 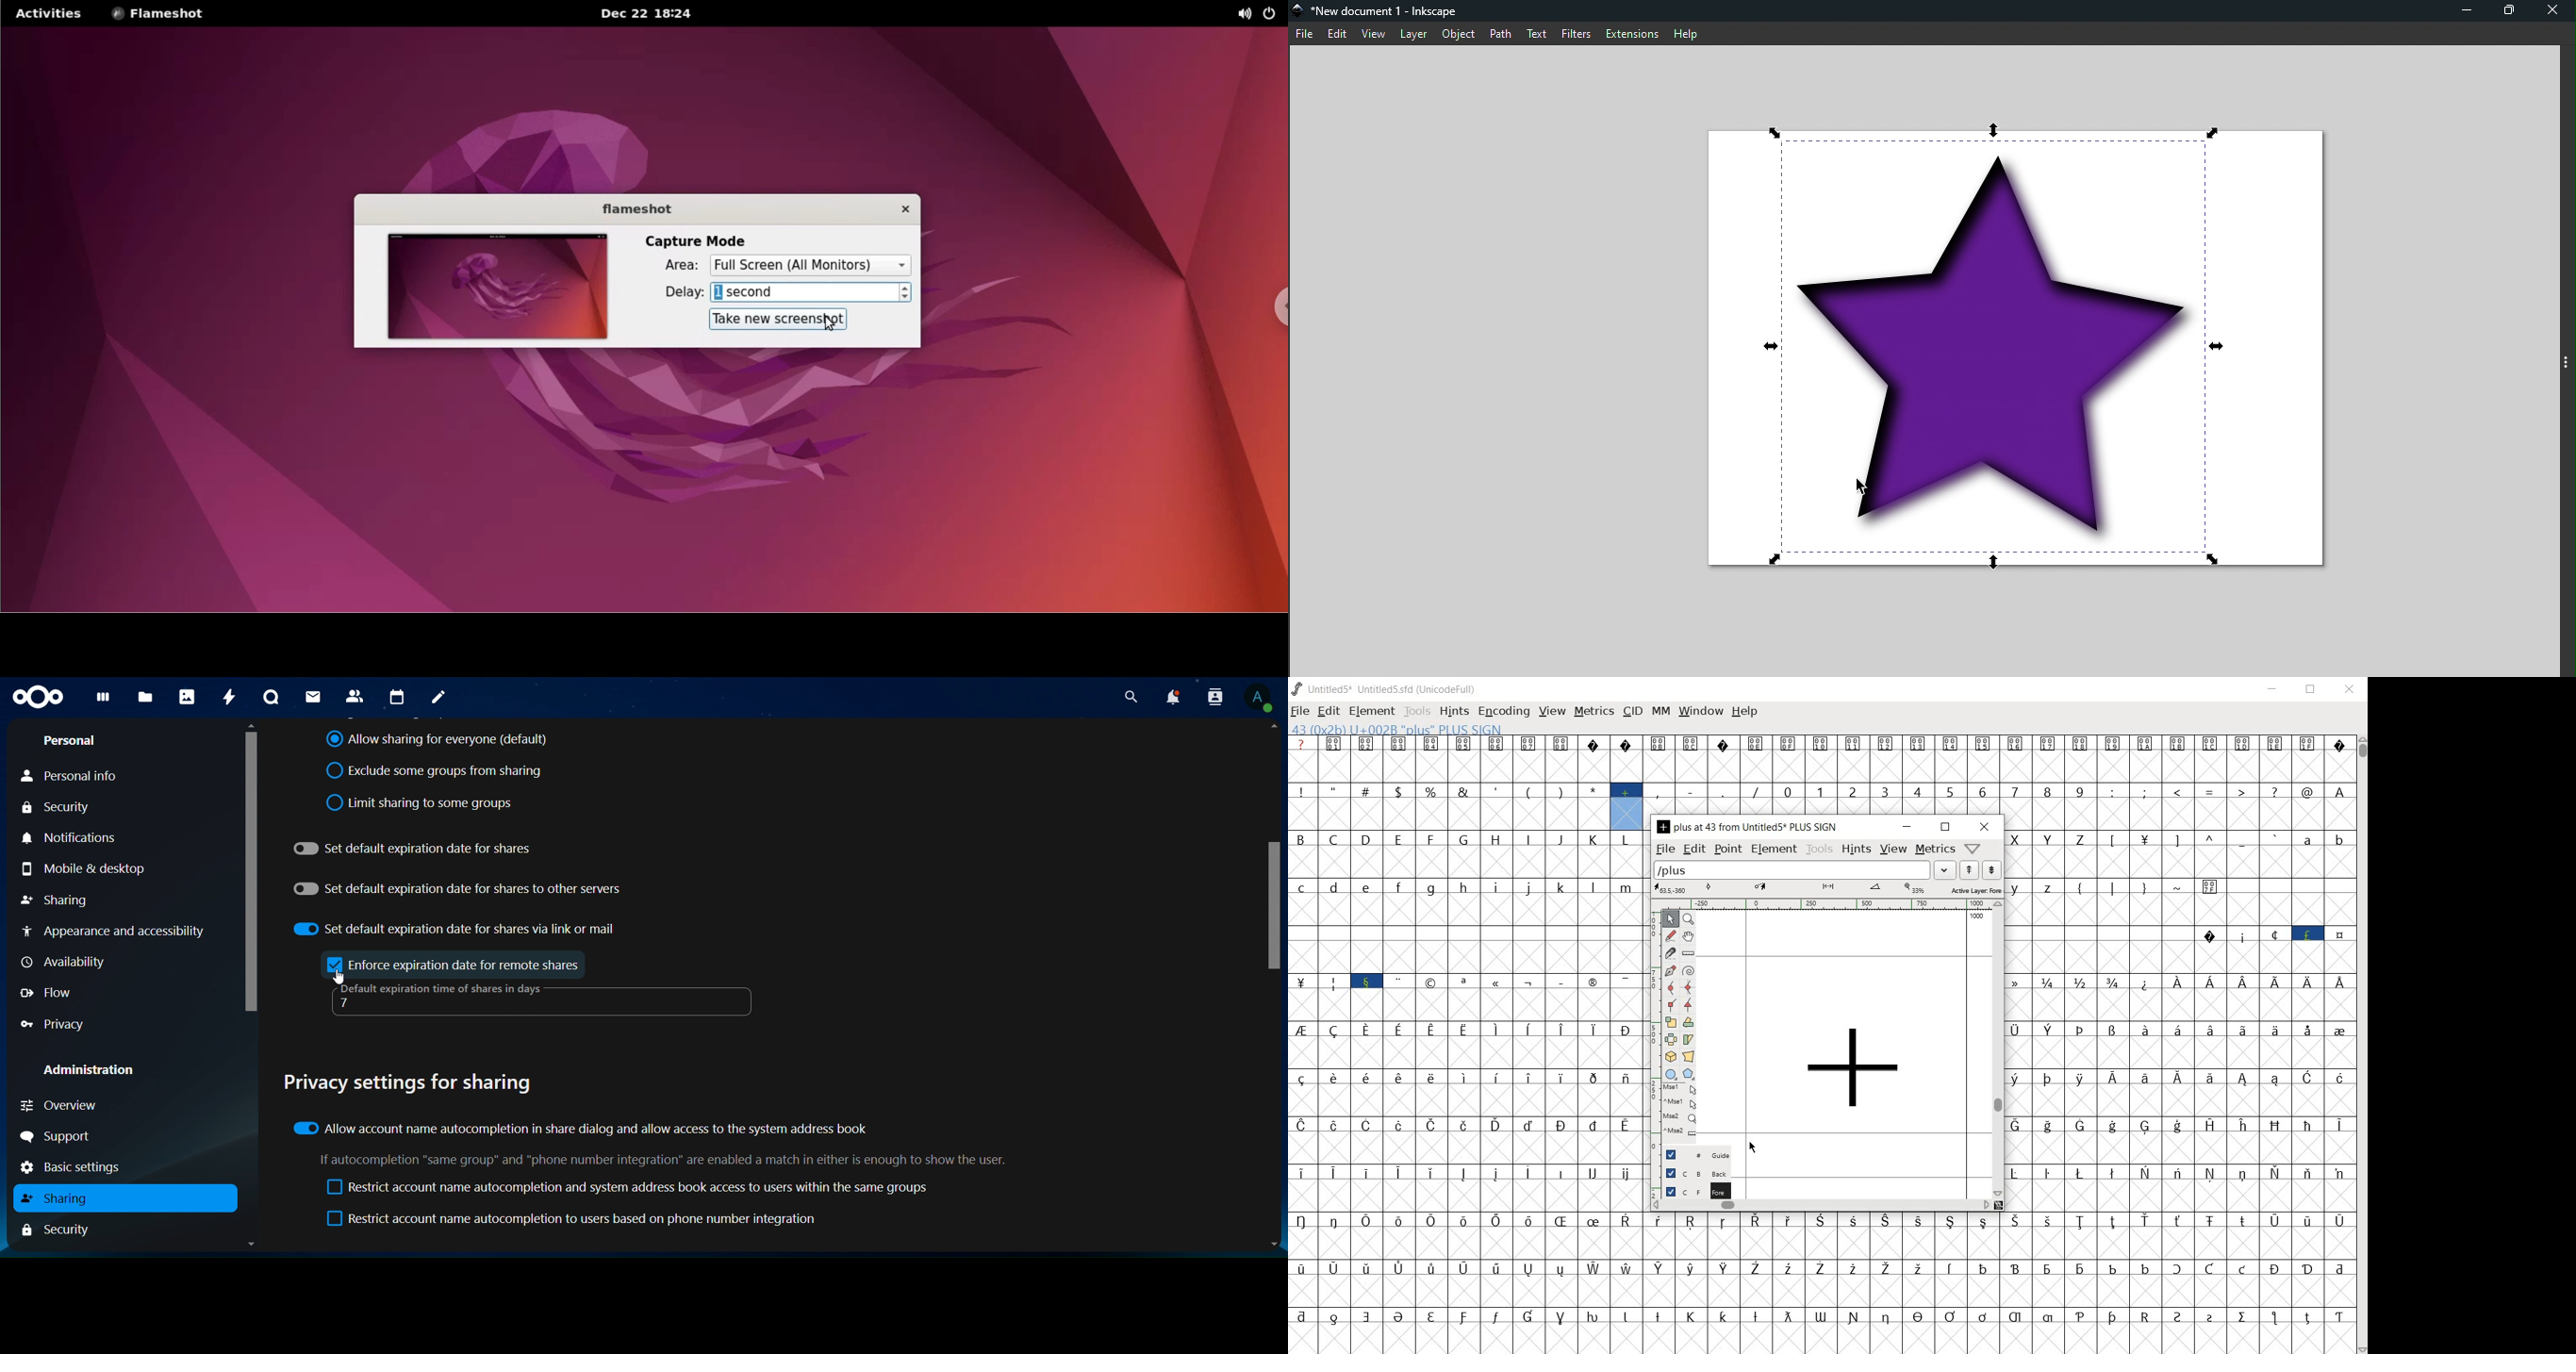 I want to click on set default expiration date for shares, so click(x=413, y=848).